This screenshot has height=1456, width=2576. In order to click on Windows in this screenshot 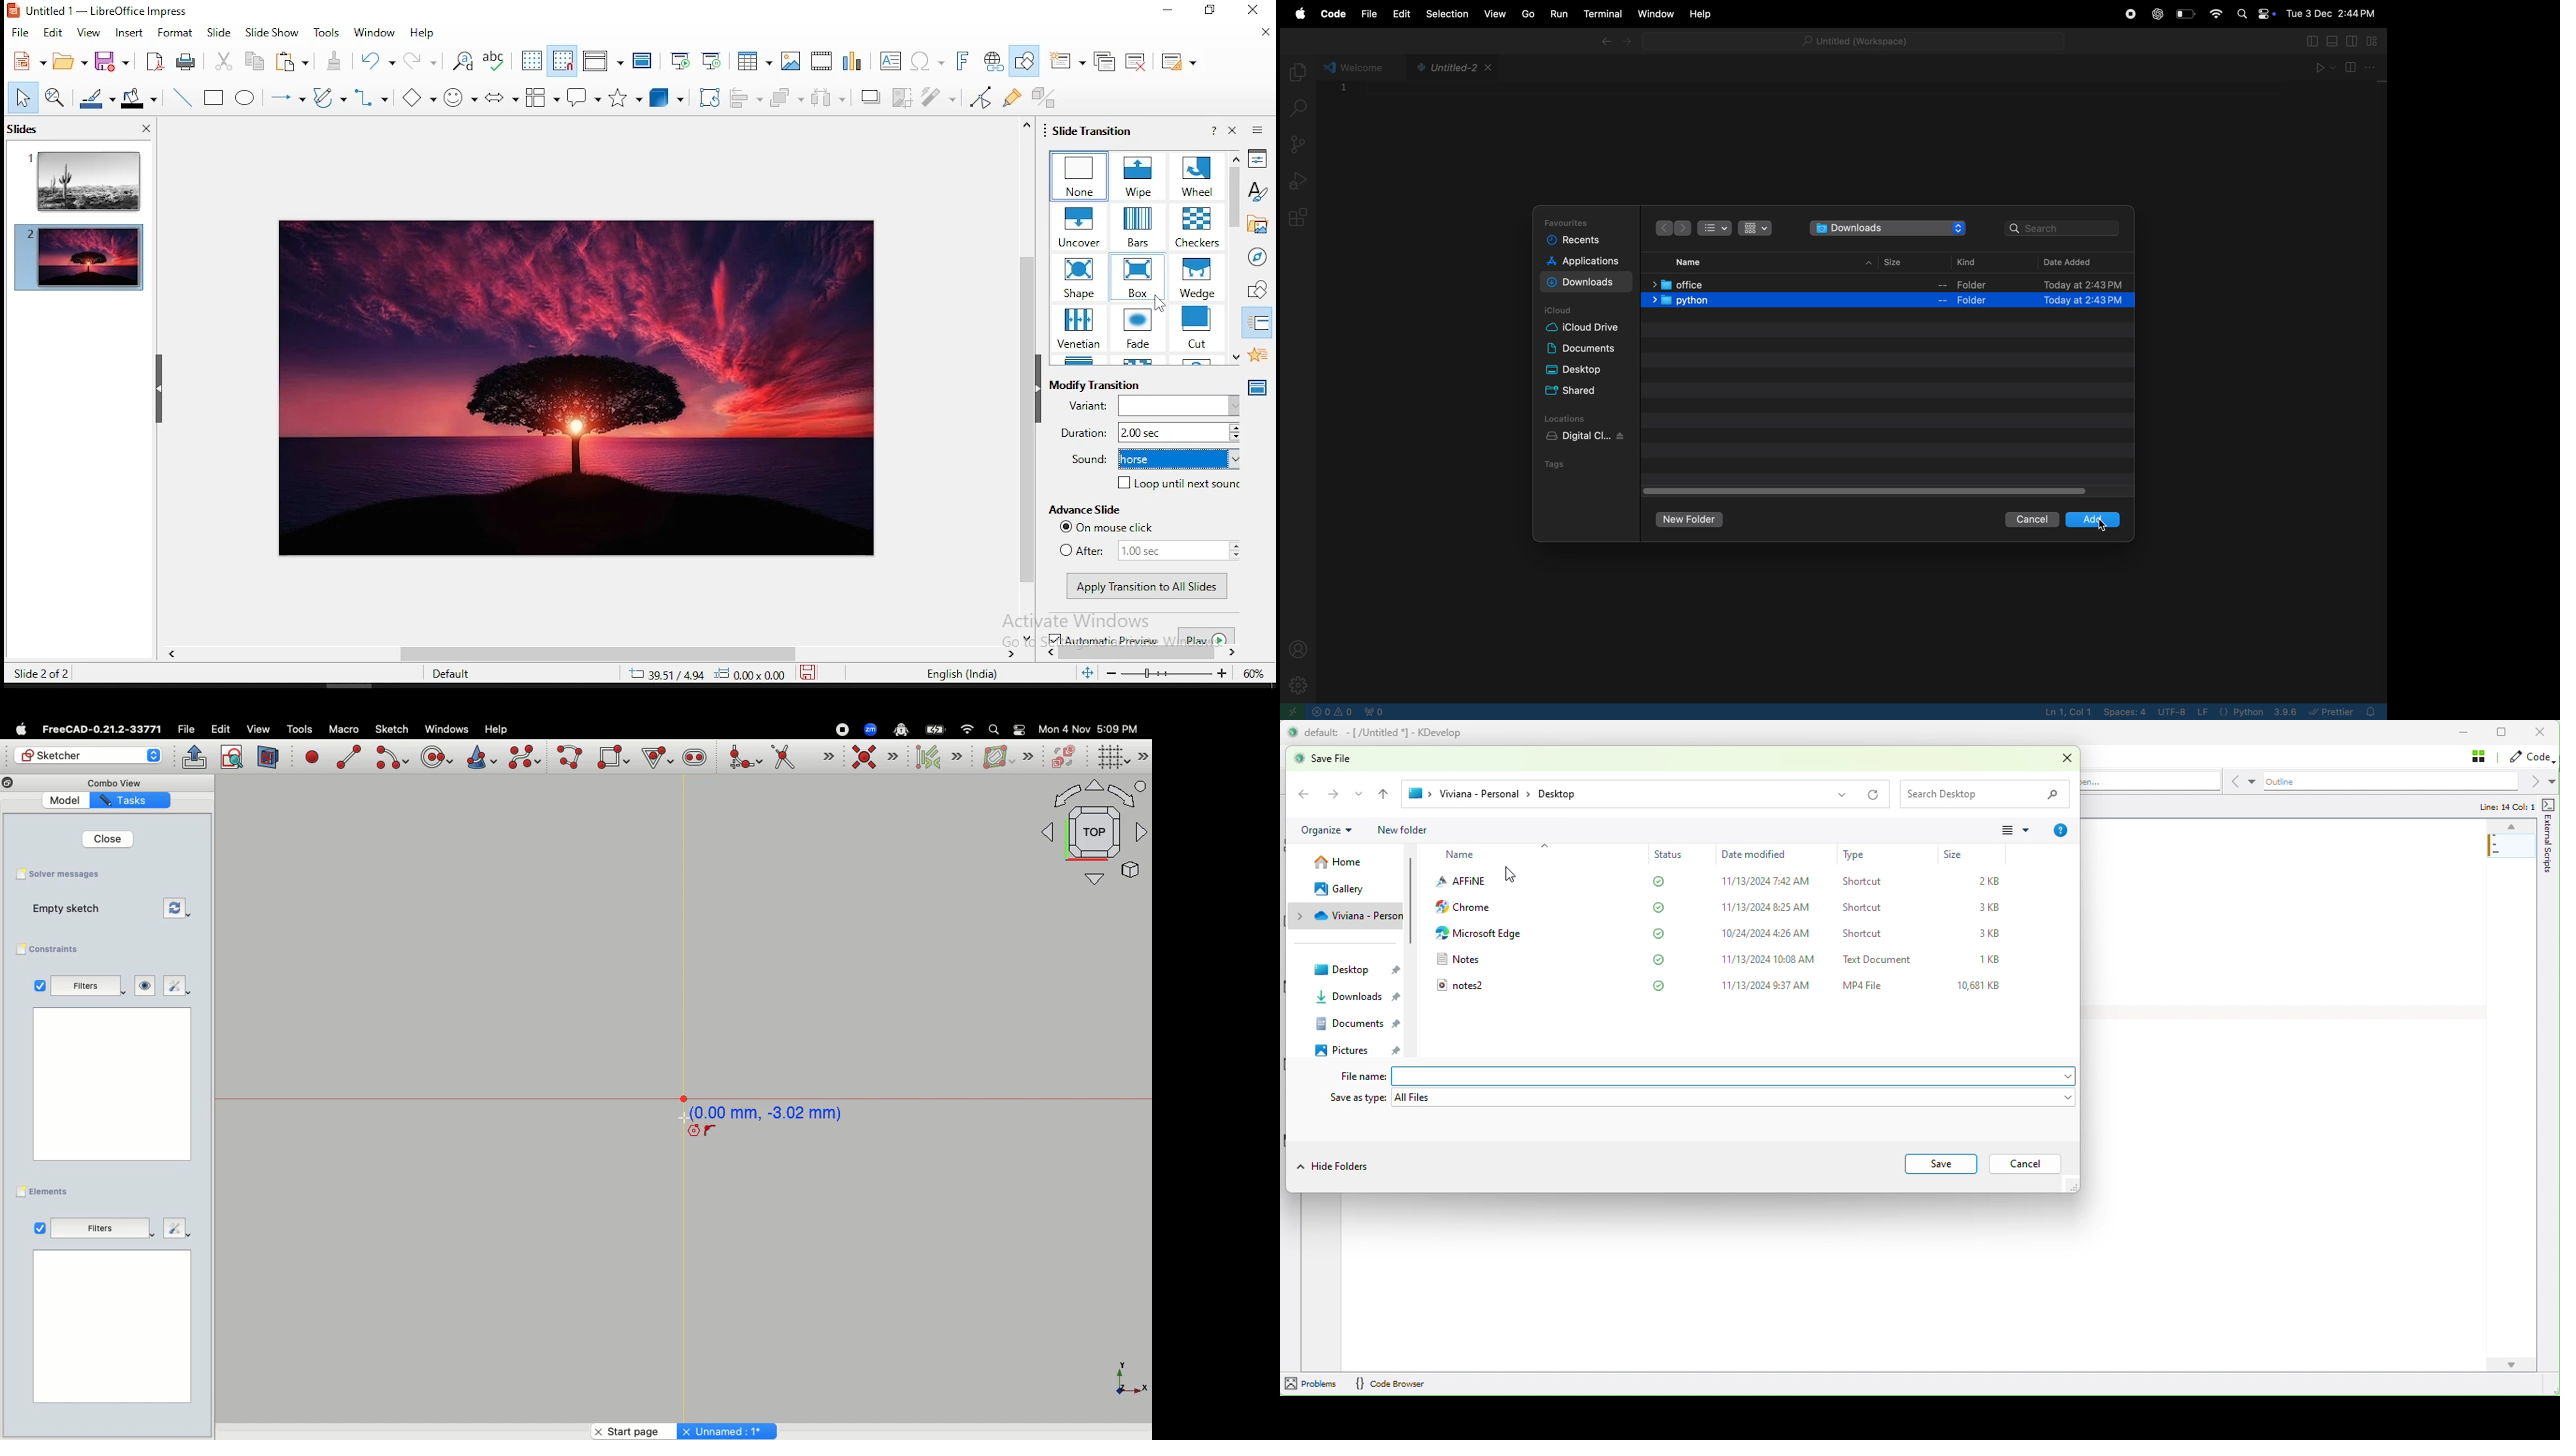, I will do `click(446, 730)`.